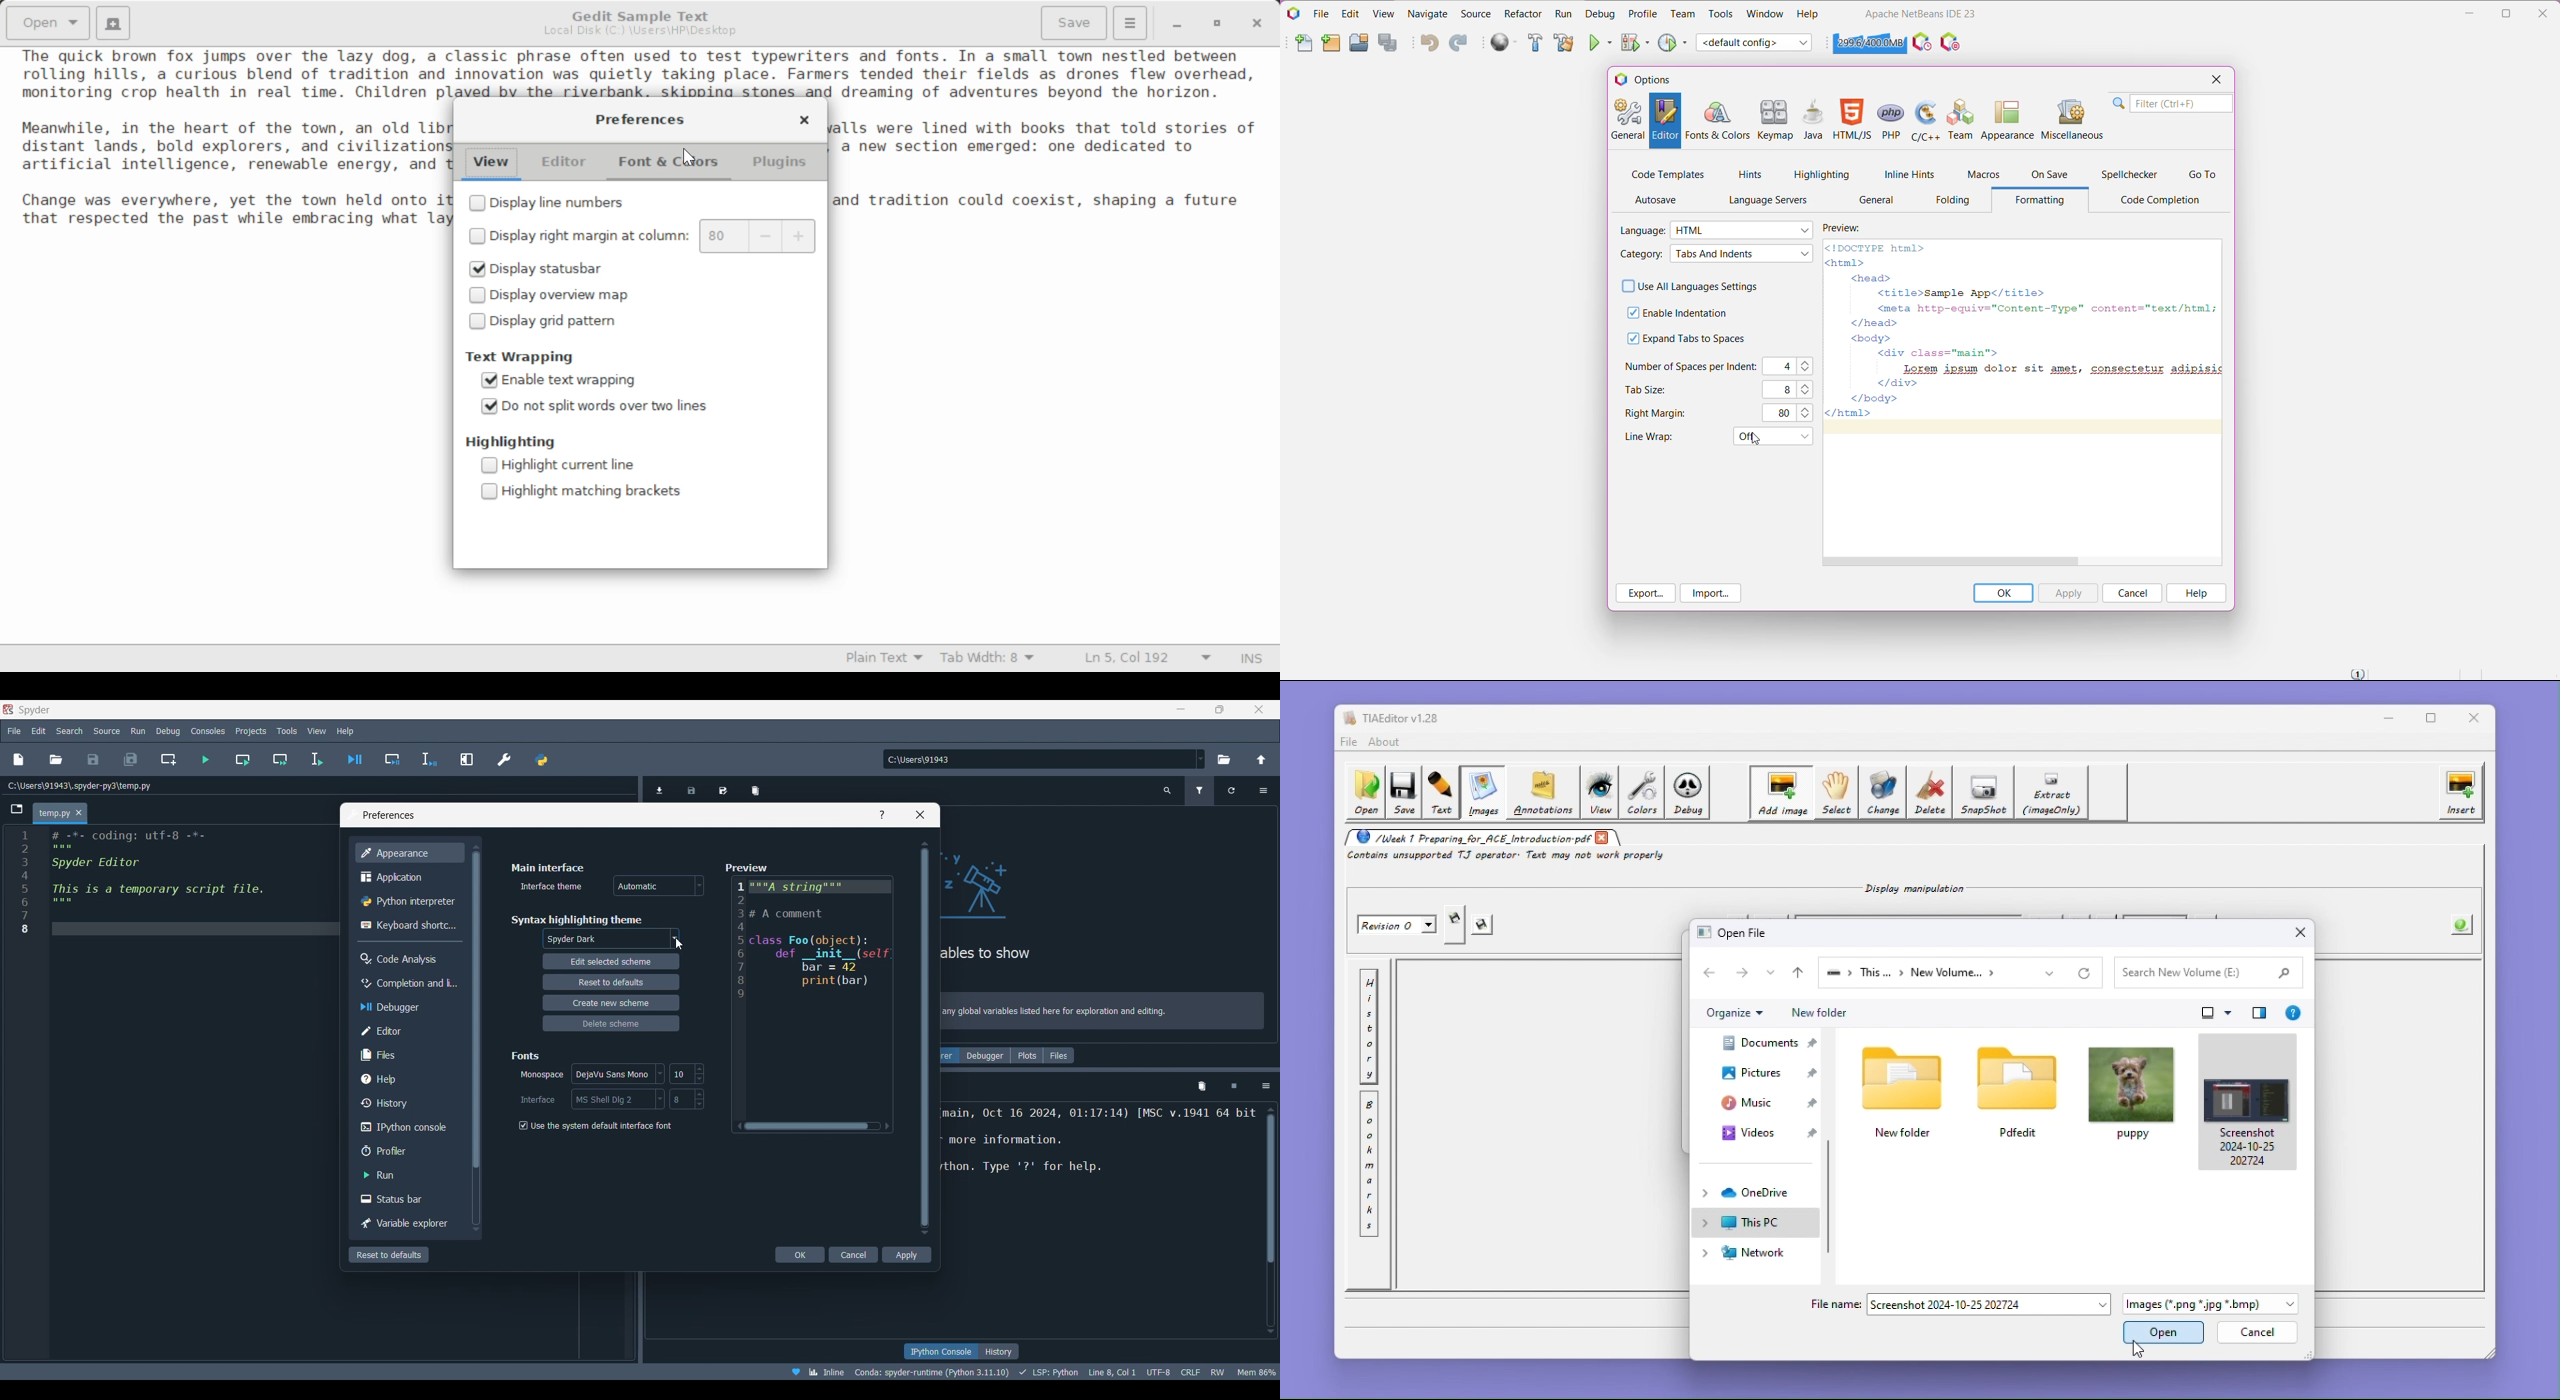  What do you see at coordinates (113, 21) in the screenshot?
I see `Create Documents` at bounding box center [113, 21].